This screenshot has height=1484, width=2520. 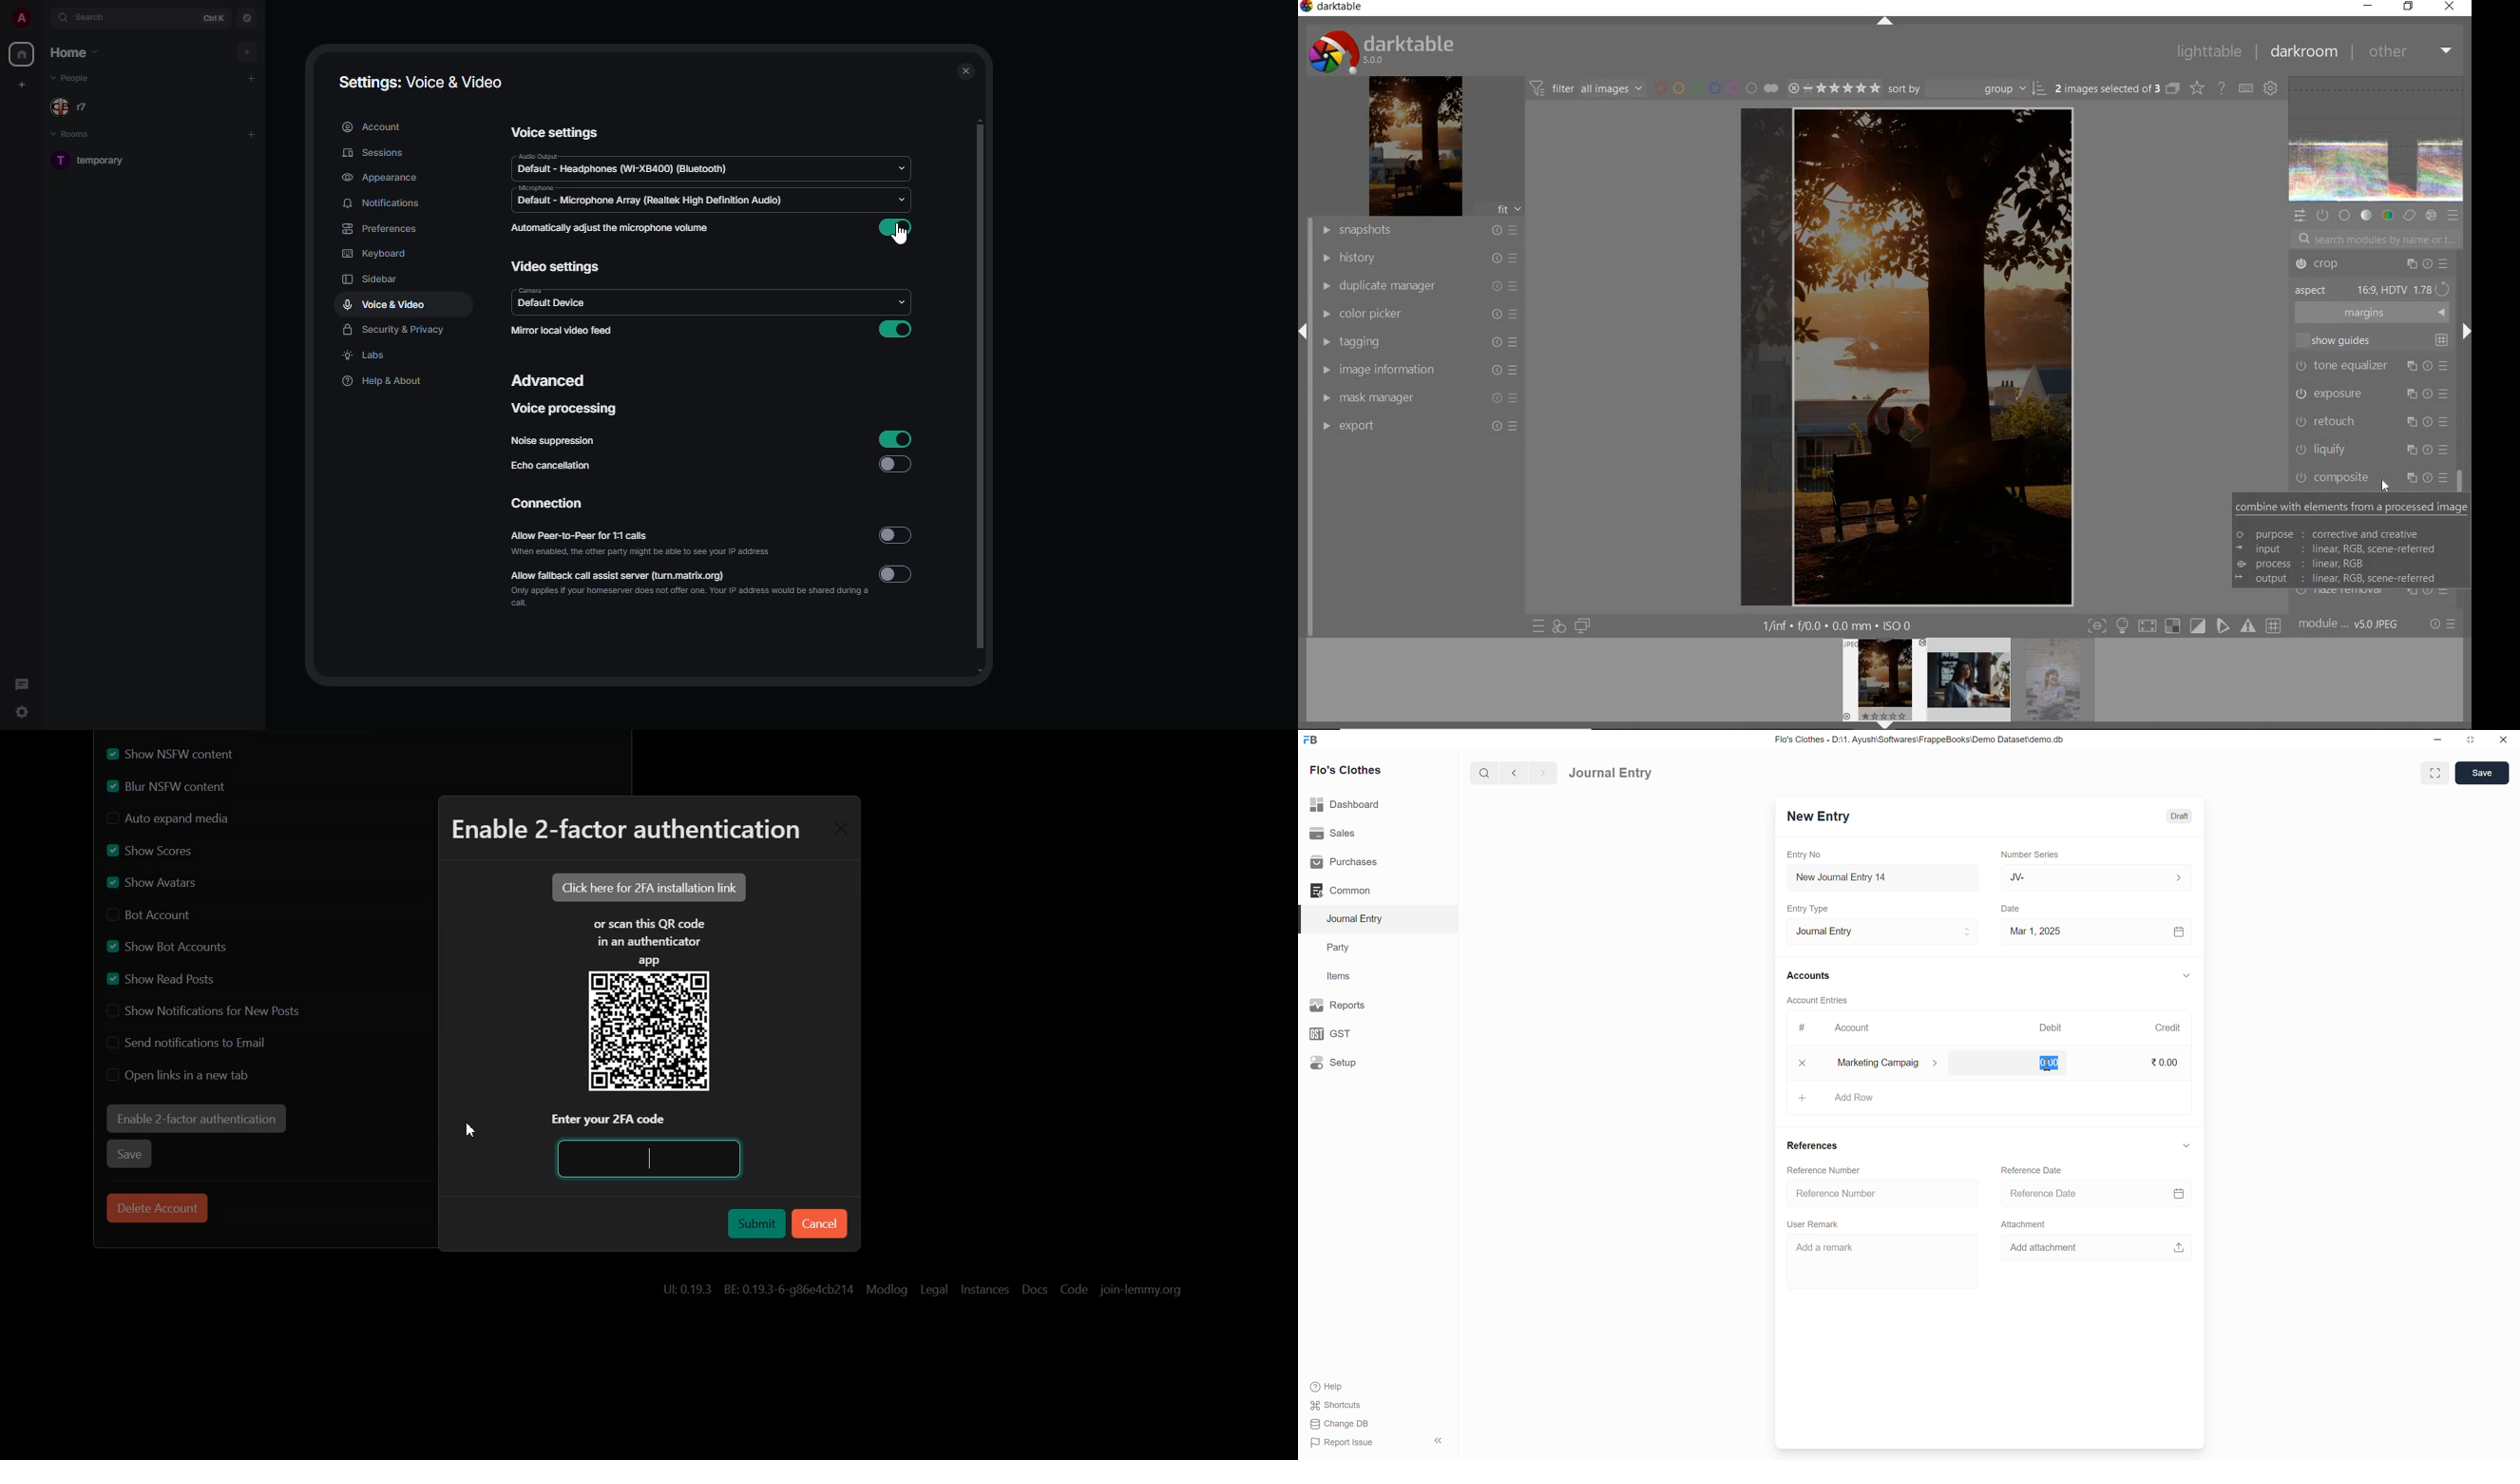 I want to click on down, so click(x=2185, y=1146).